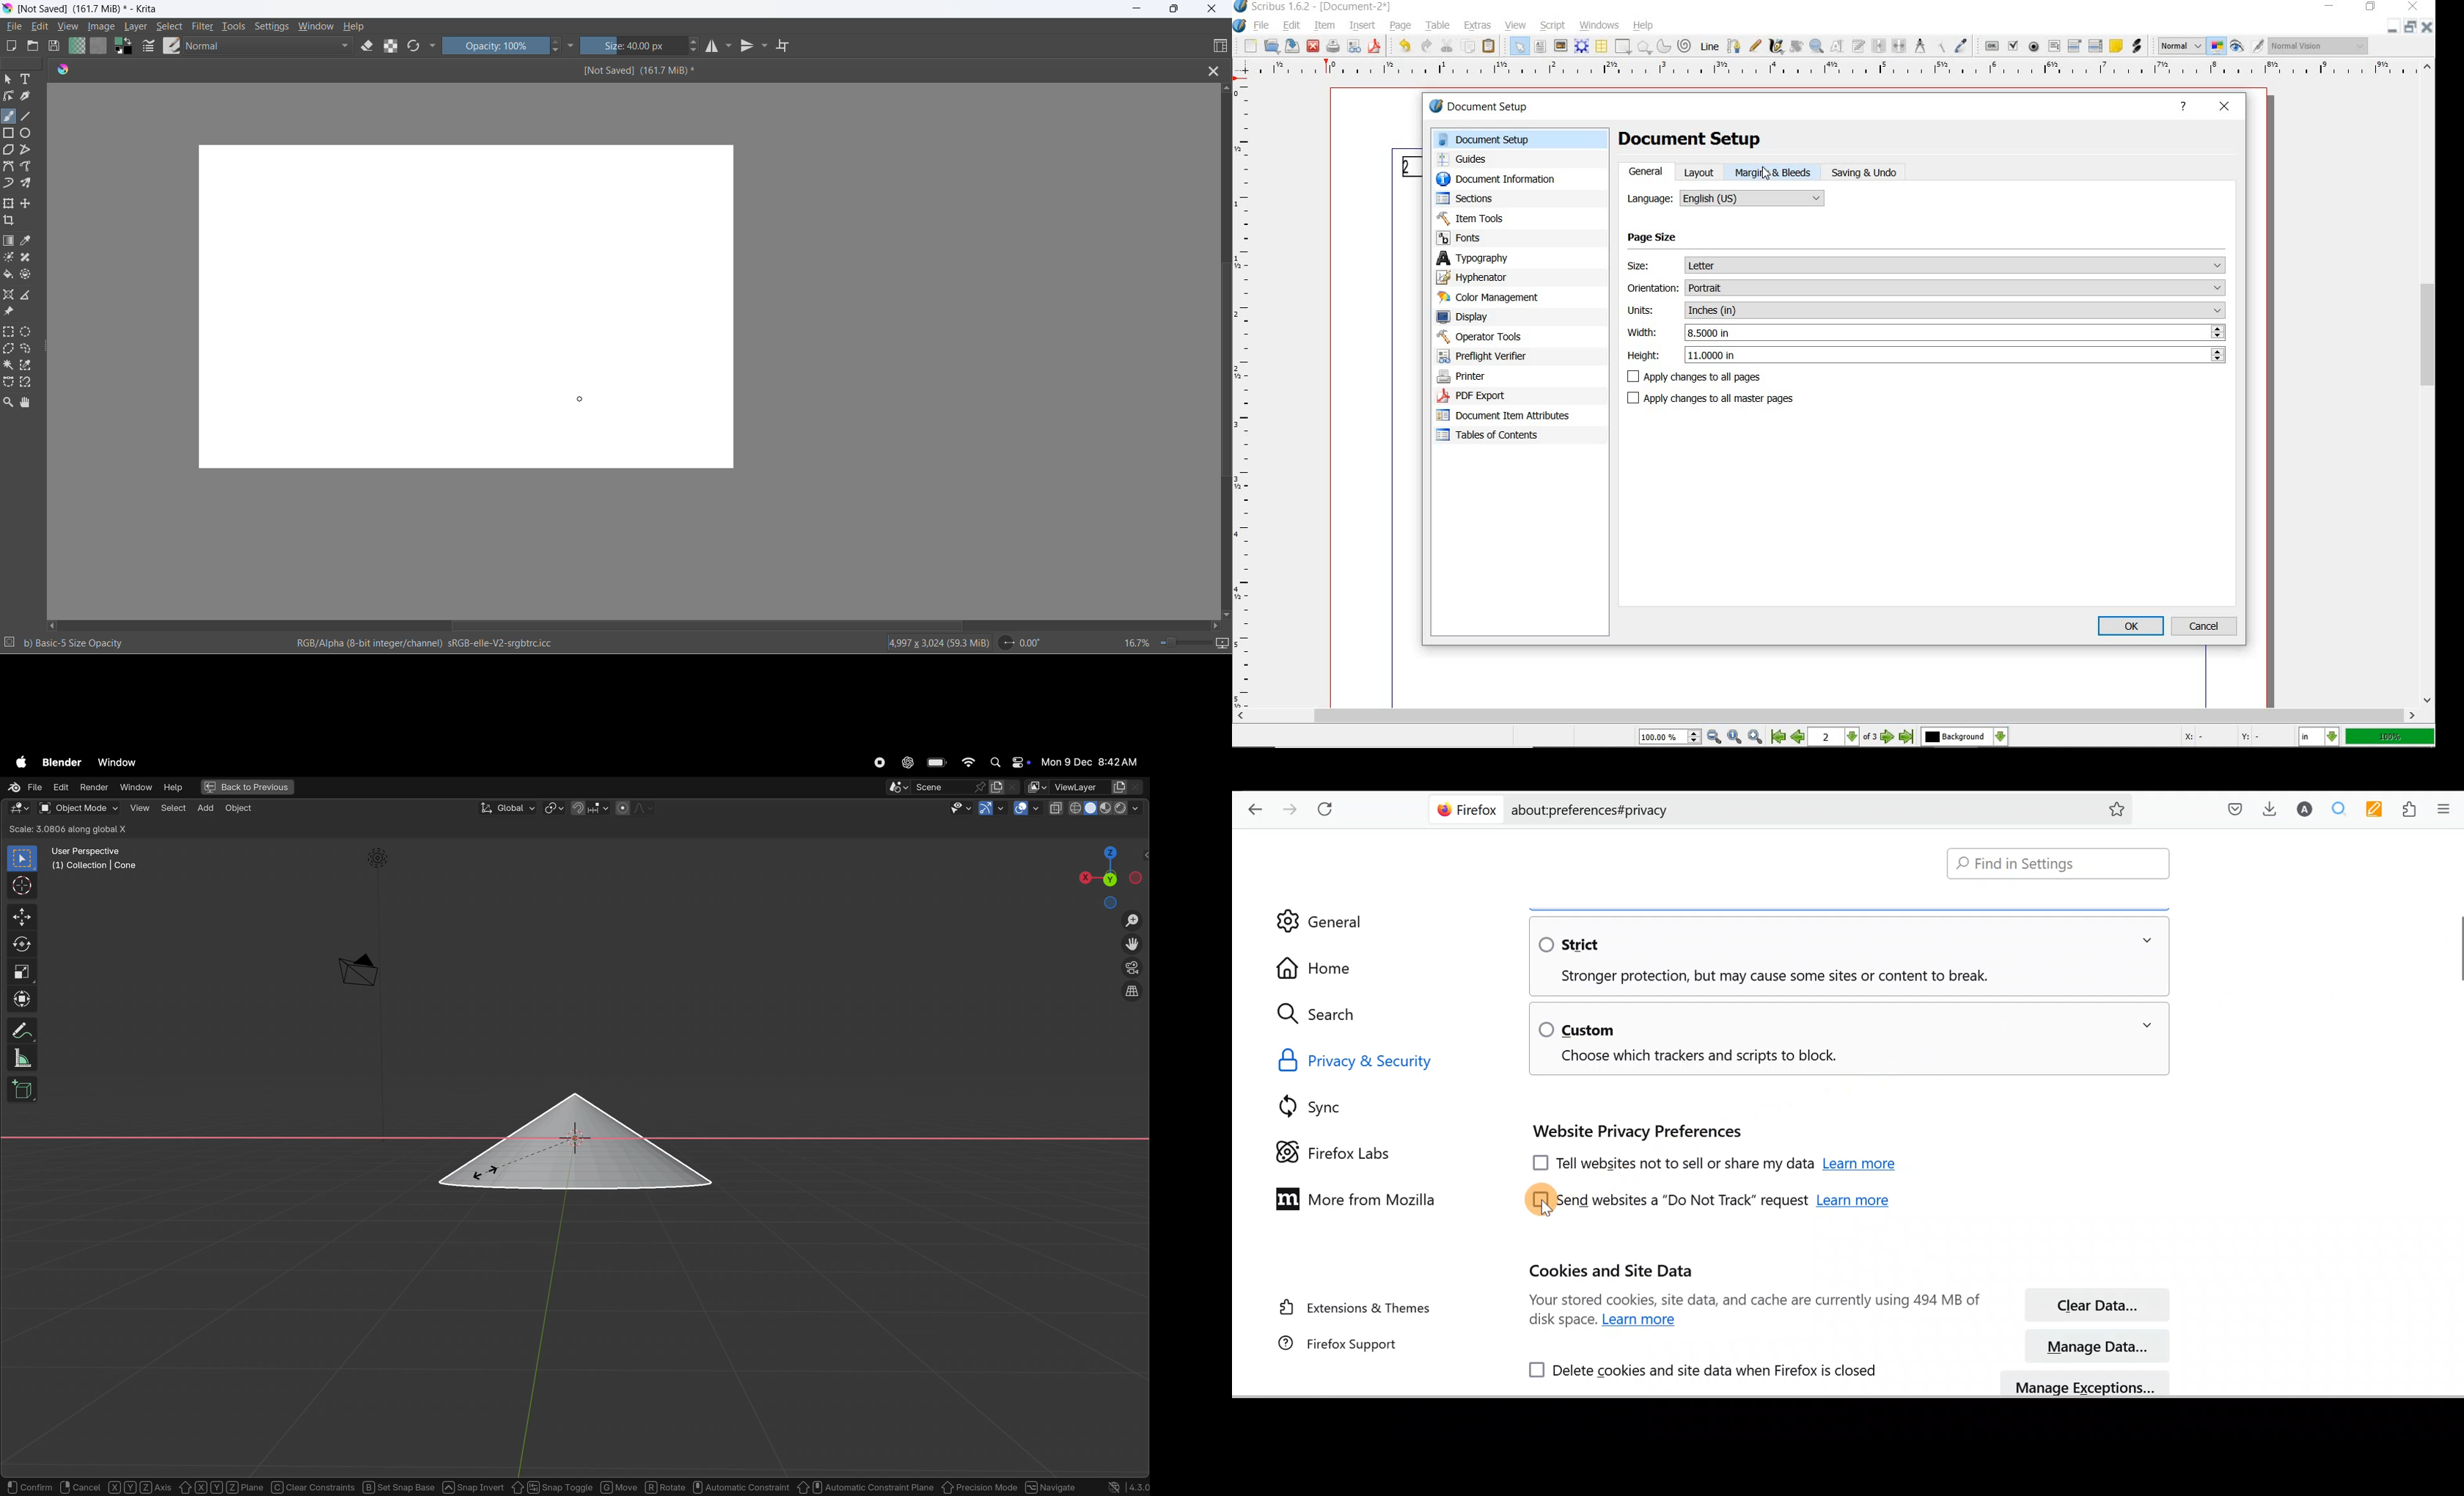 This screenshot has height=1512, width=2464. What do you see at coordinates (8, 96) in the screenshot?
I see `edit shape tool` at bounding box center [8, 96].